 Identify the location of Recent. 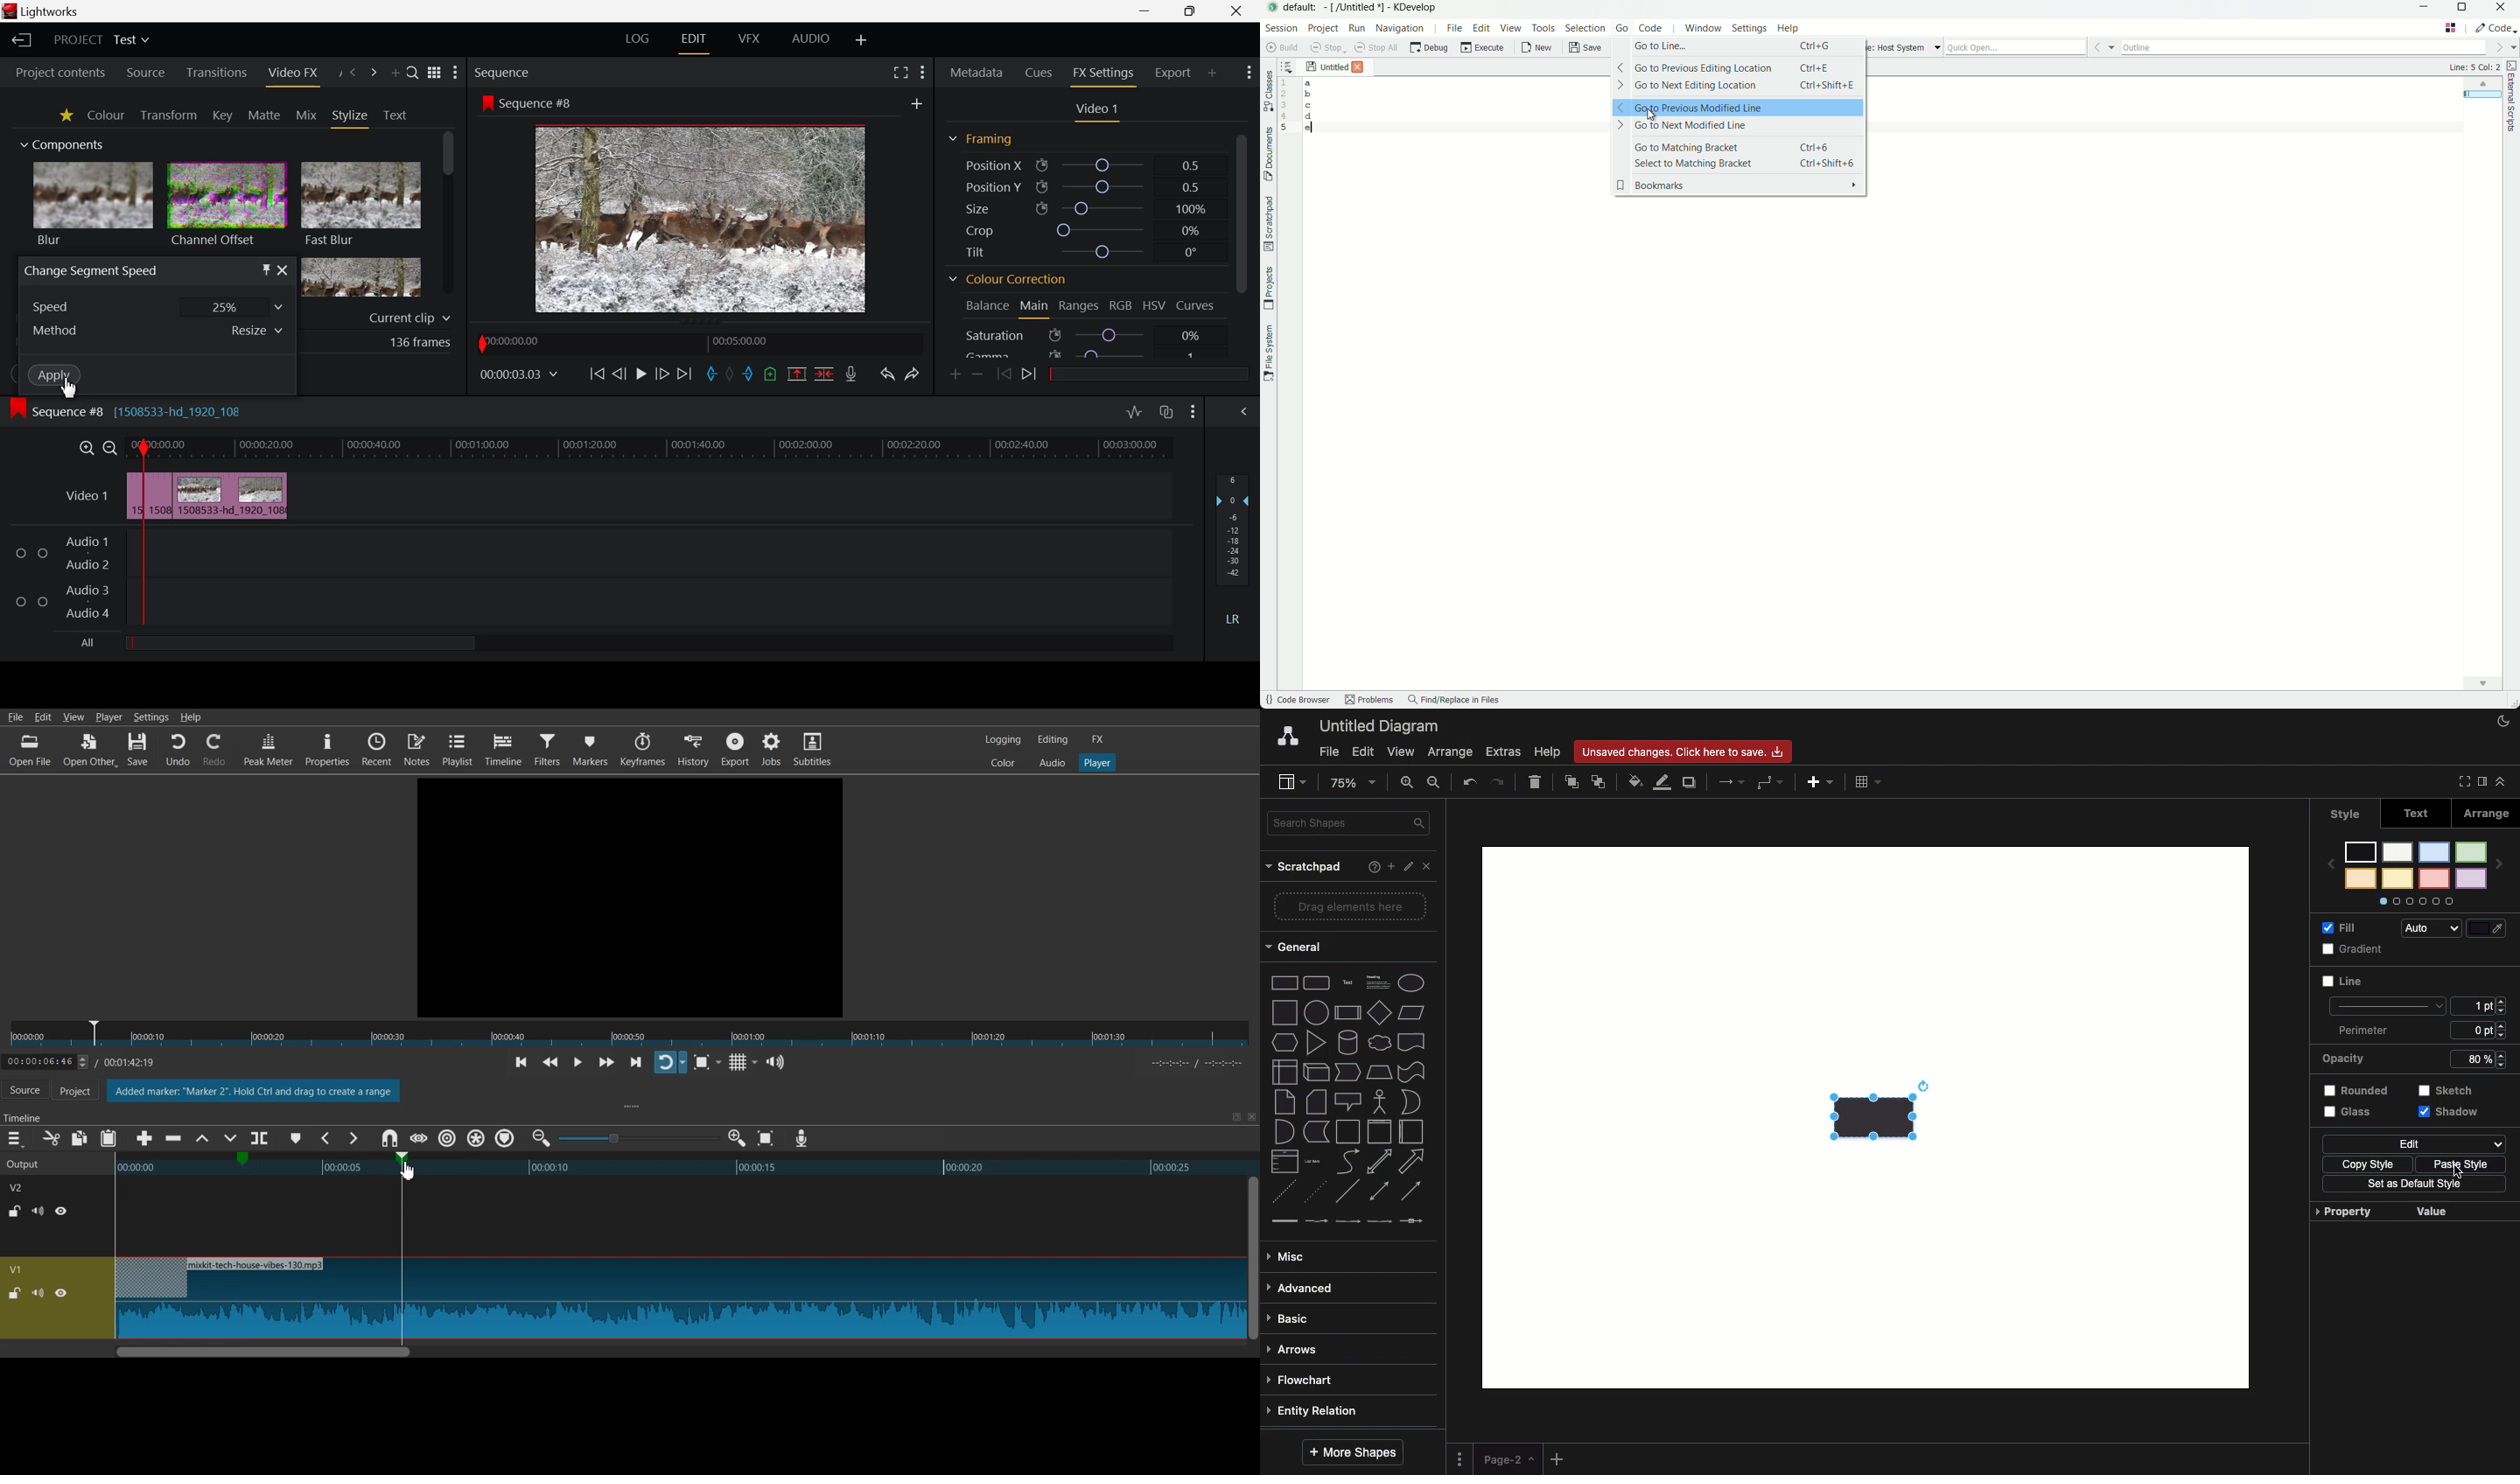
(377, 748).